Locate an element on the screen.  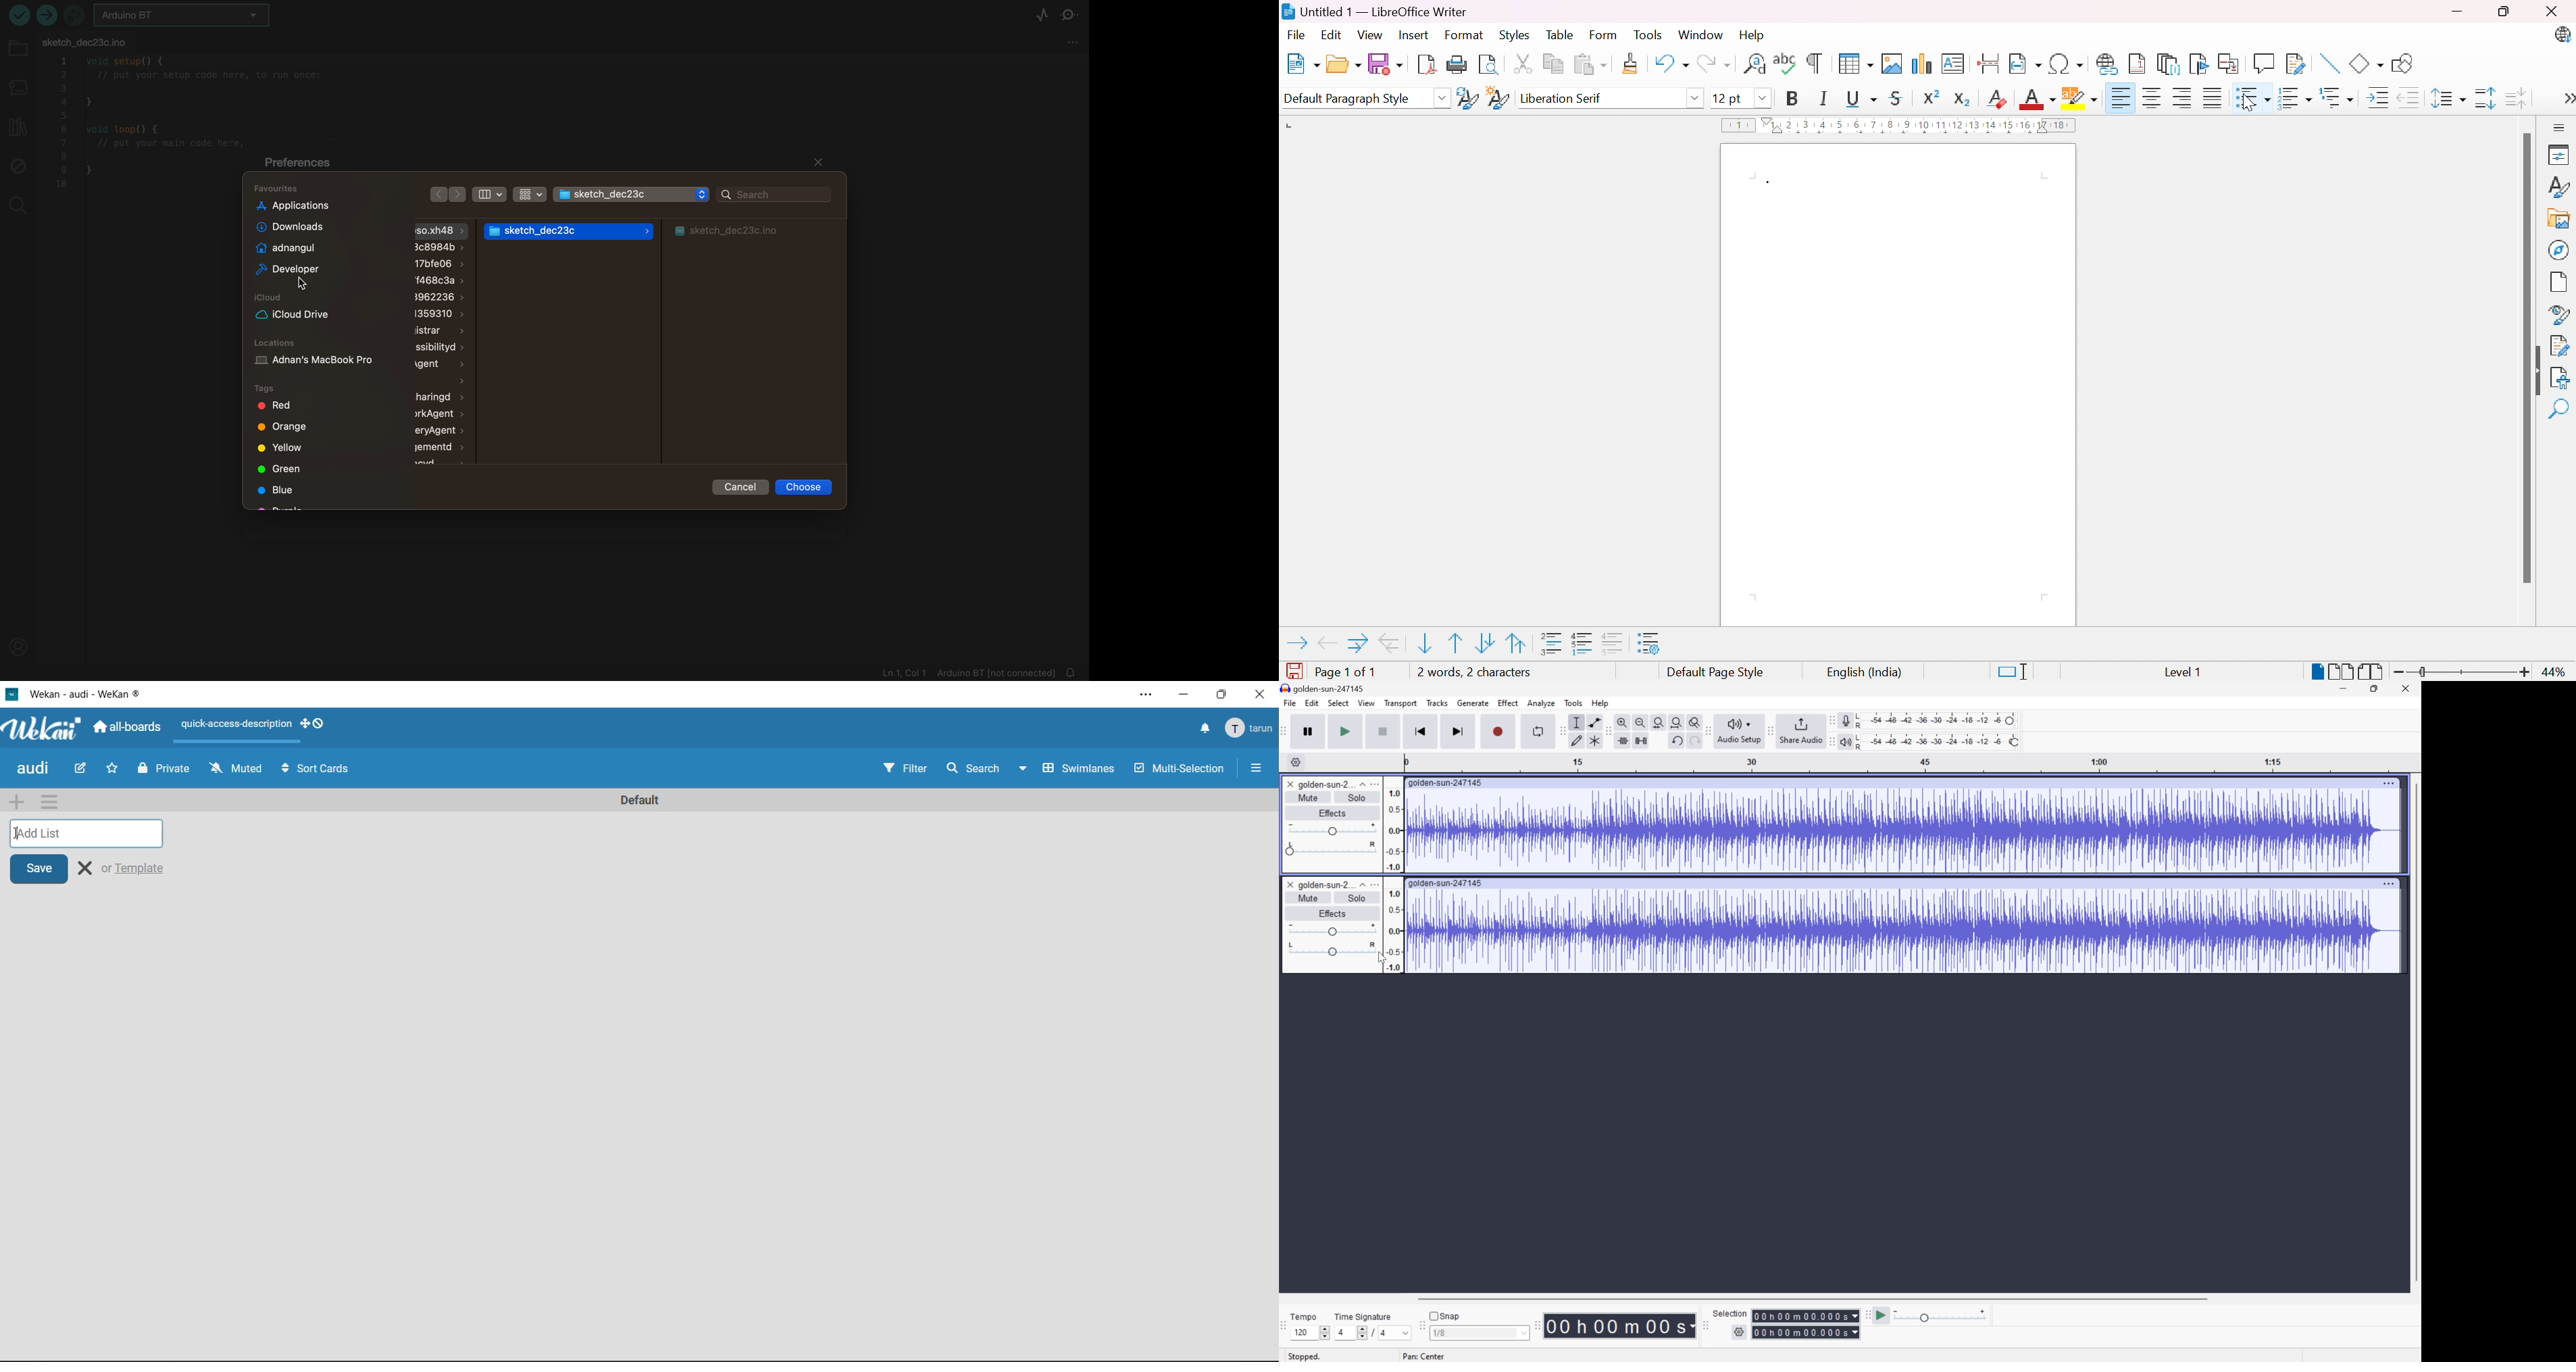
Toggle unordered list is located at coordinates (4174, 270).